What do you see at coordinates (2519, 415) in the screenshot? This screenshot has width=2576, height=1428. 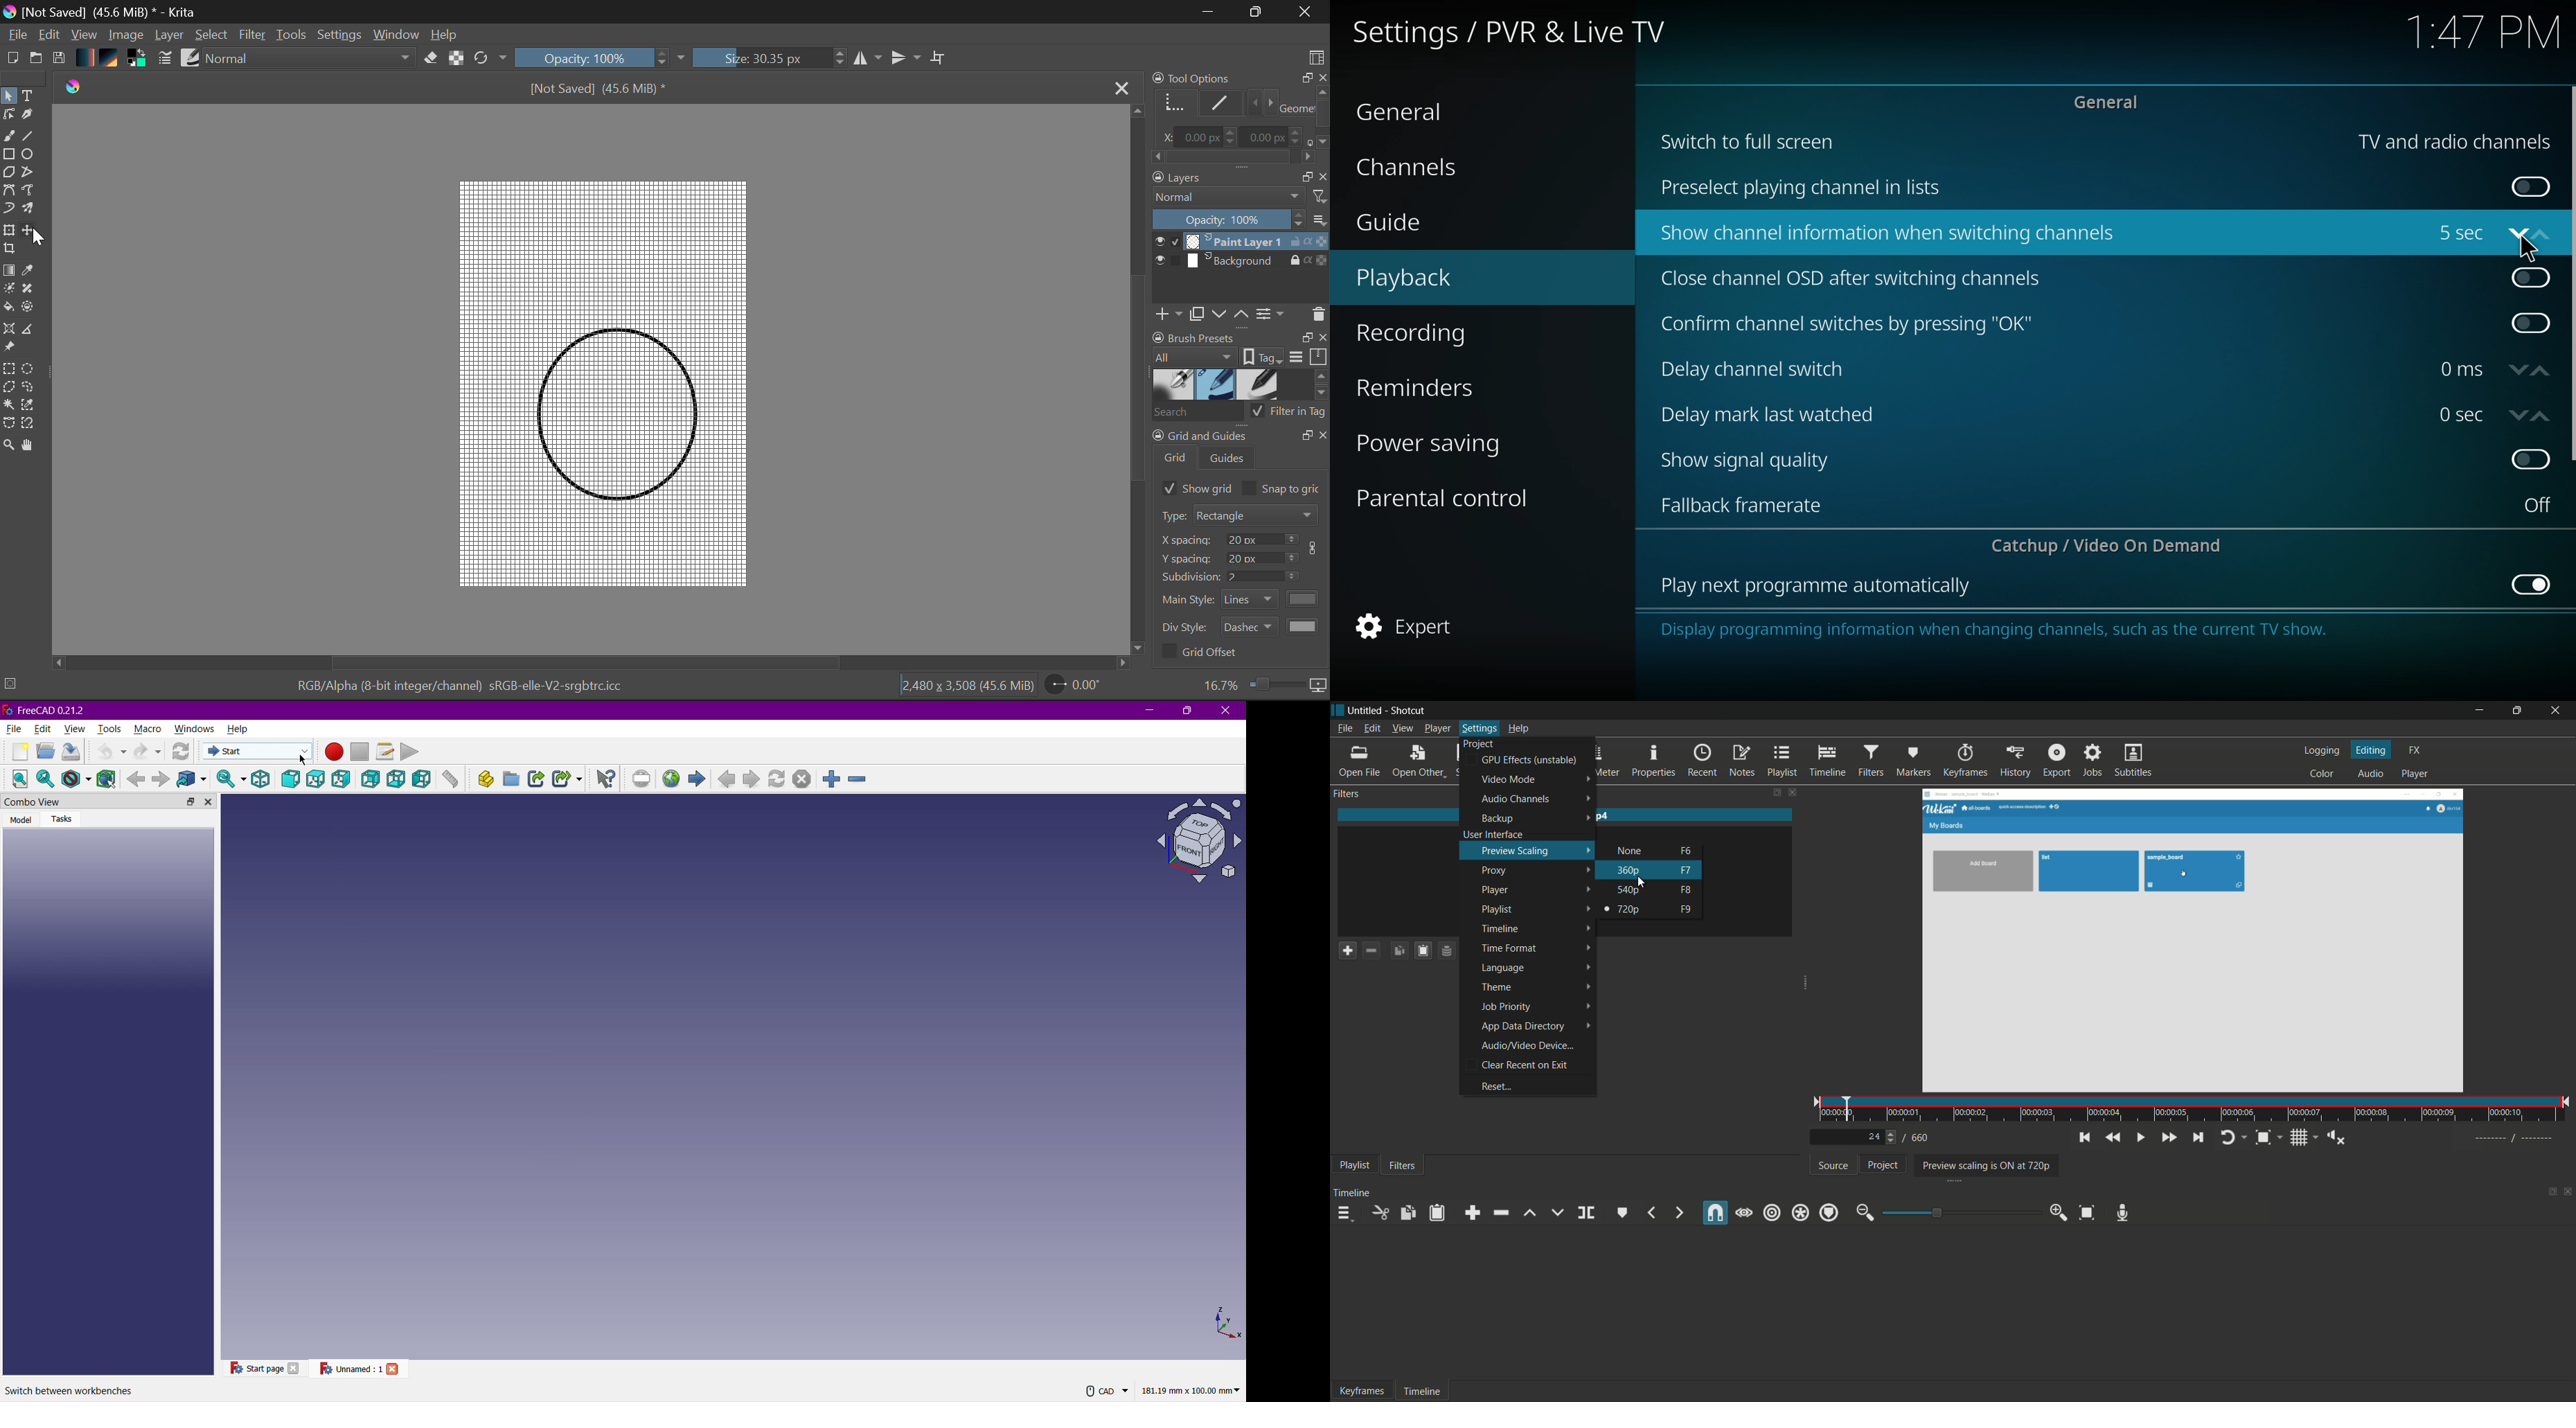 I see `decrease time` at bounding box center [2519, 415].